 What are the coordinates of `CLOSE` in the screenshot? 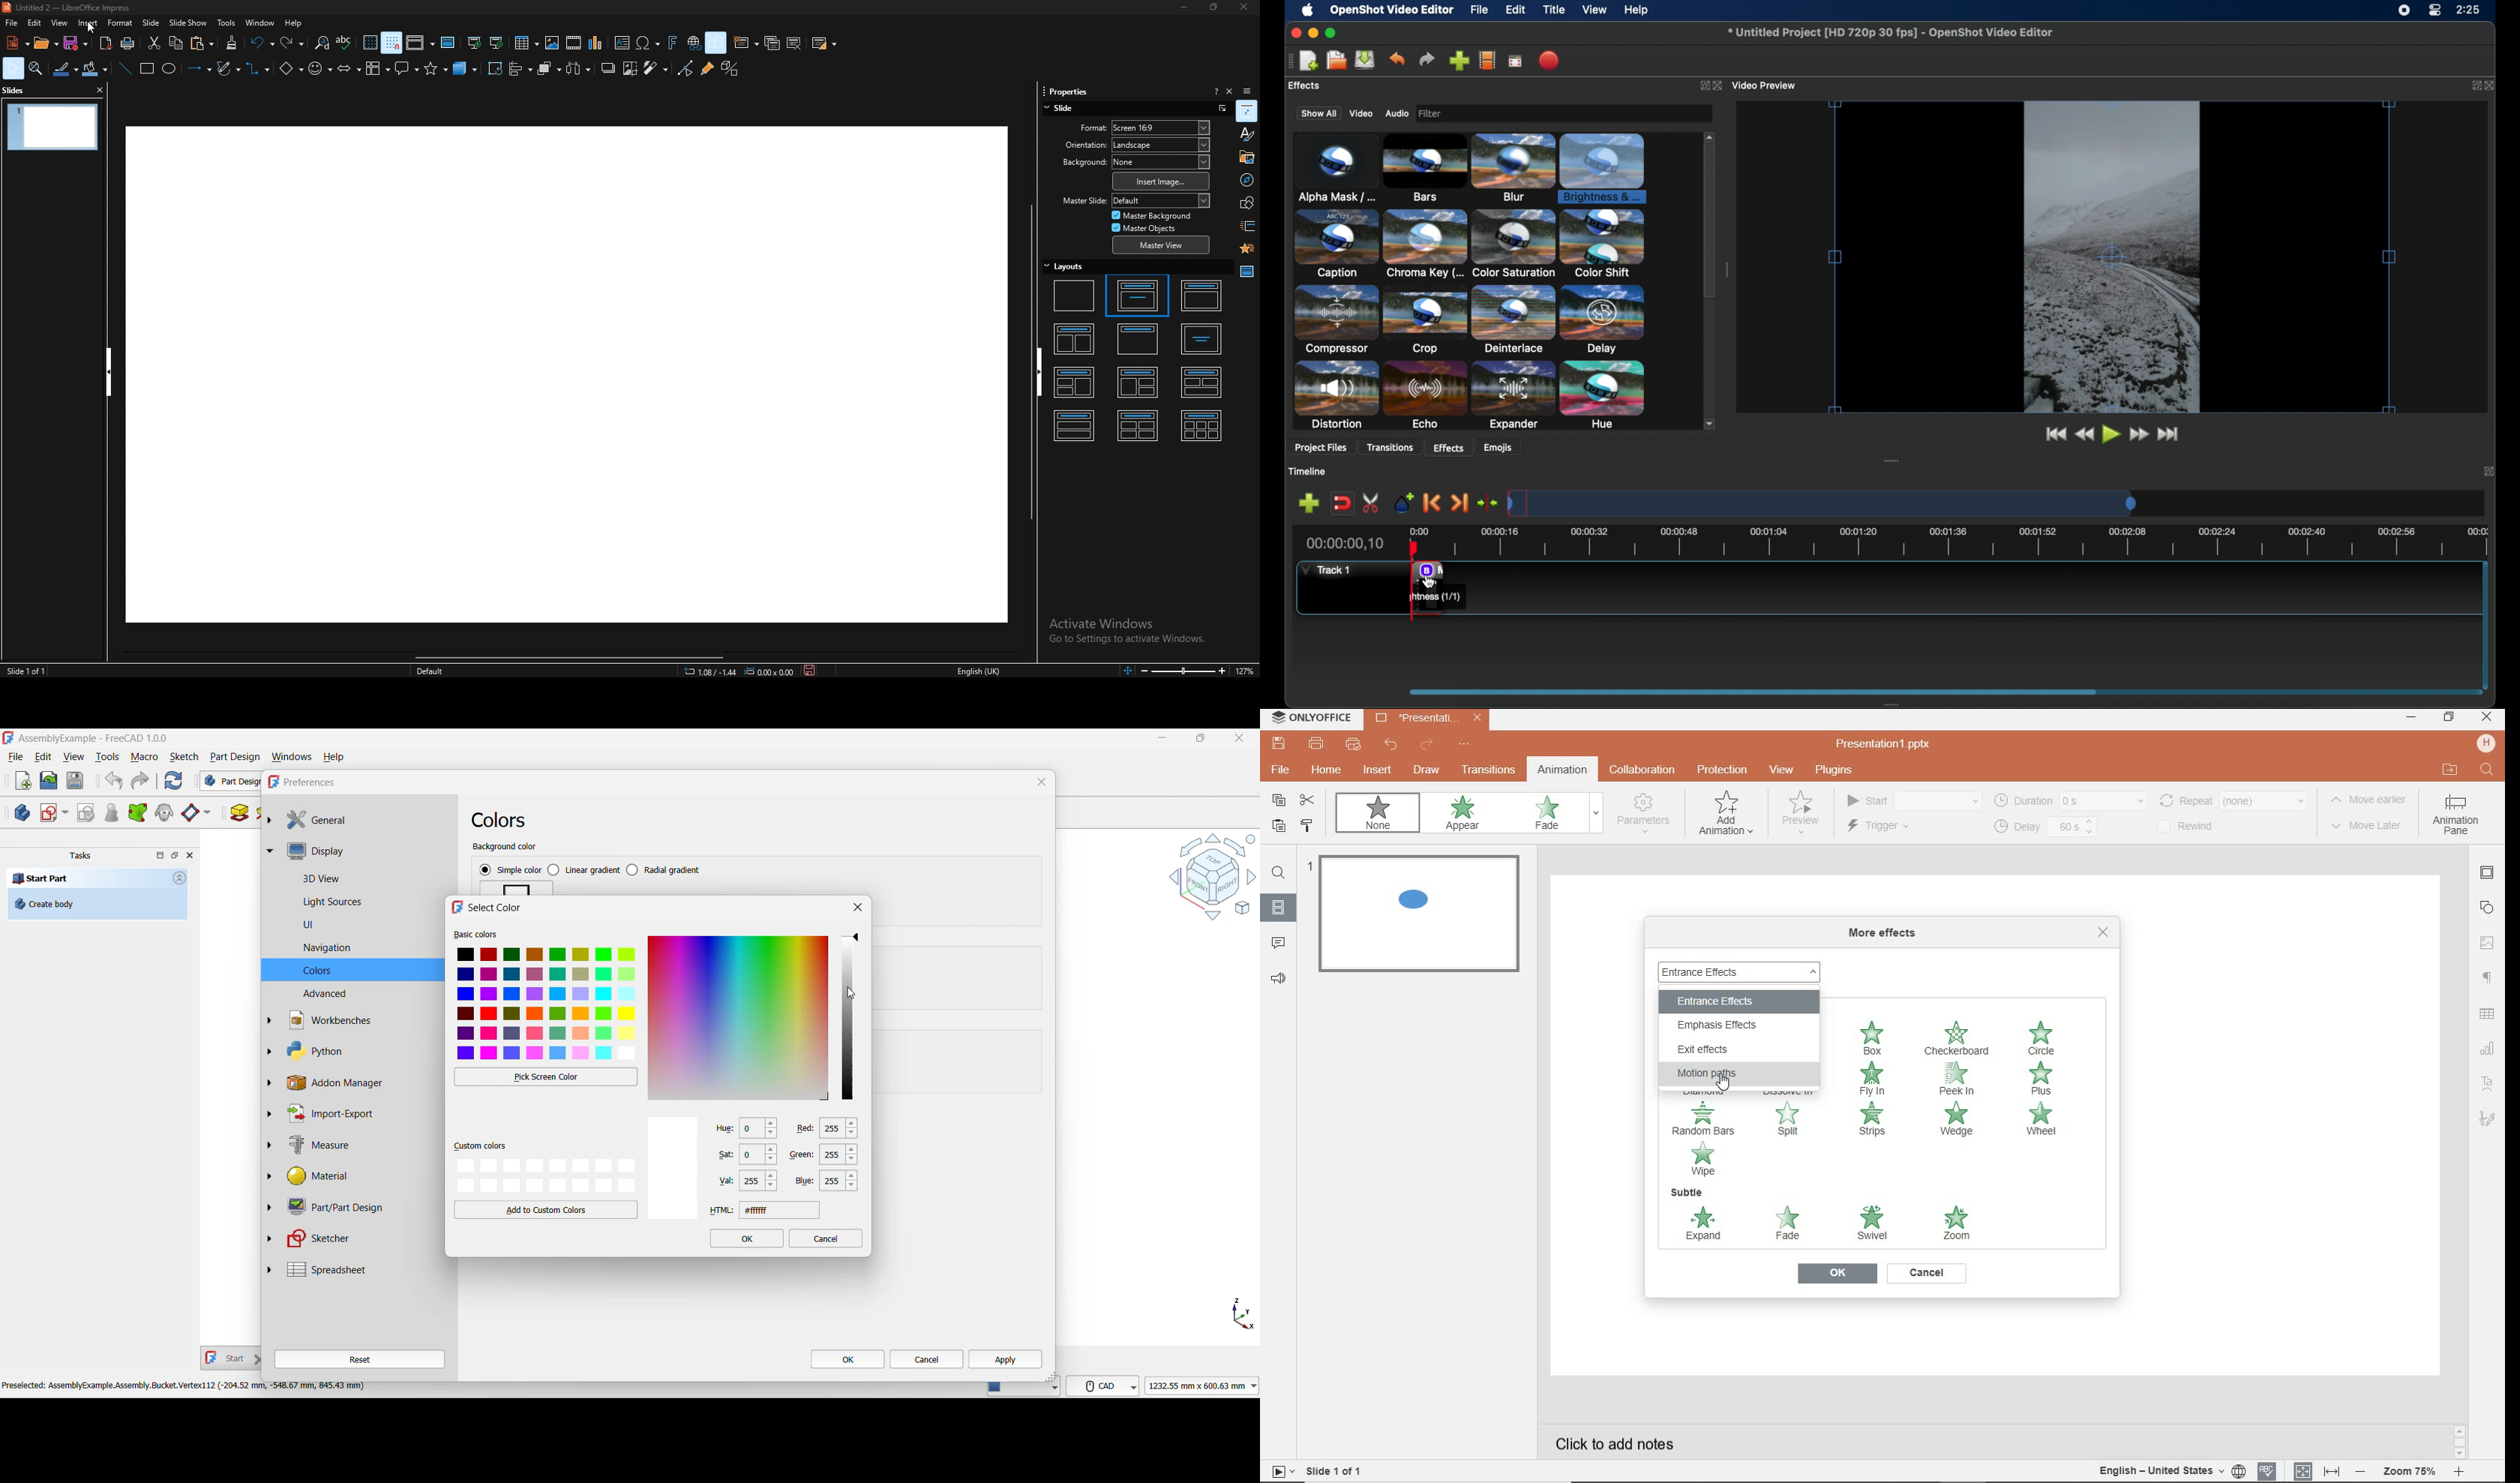 It's located at (2486, 717).